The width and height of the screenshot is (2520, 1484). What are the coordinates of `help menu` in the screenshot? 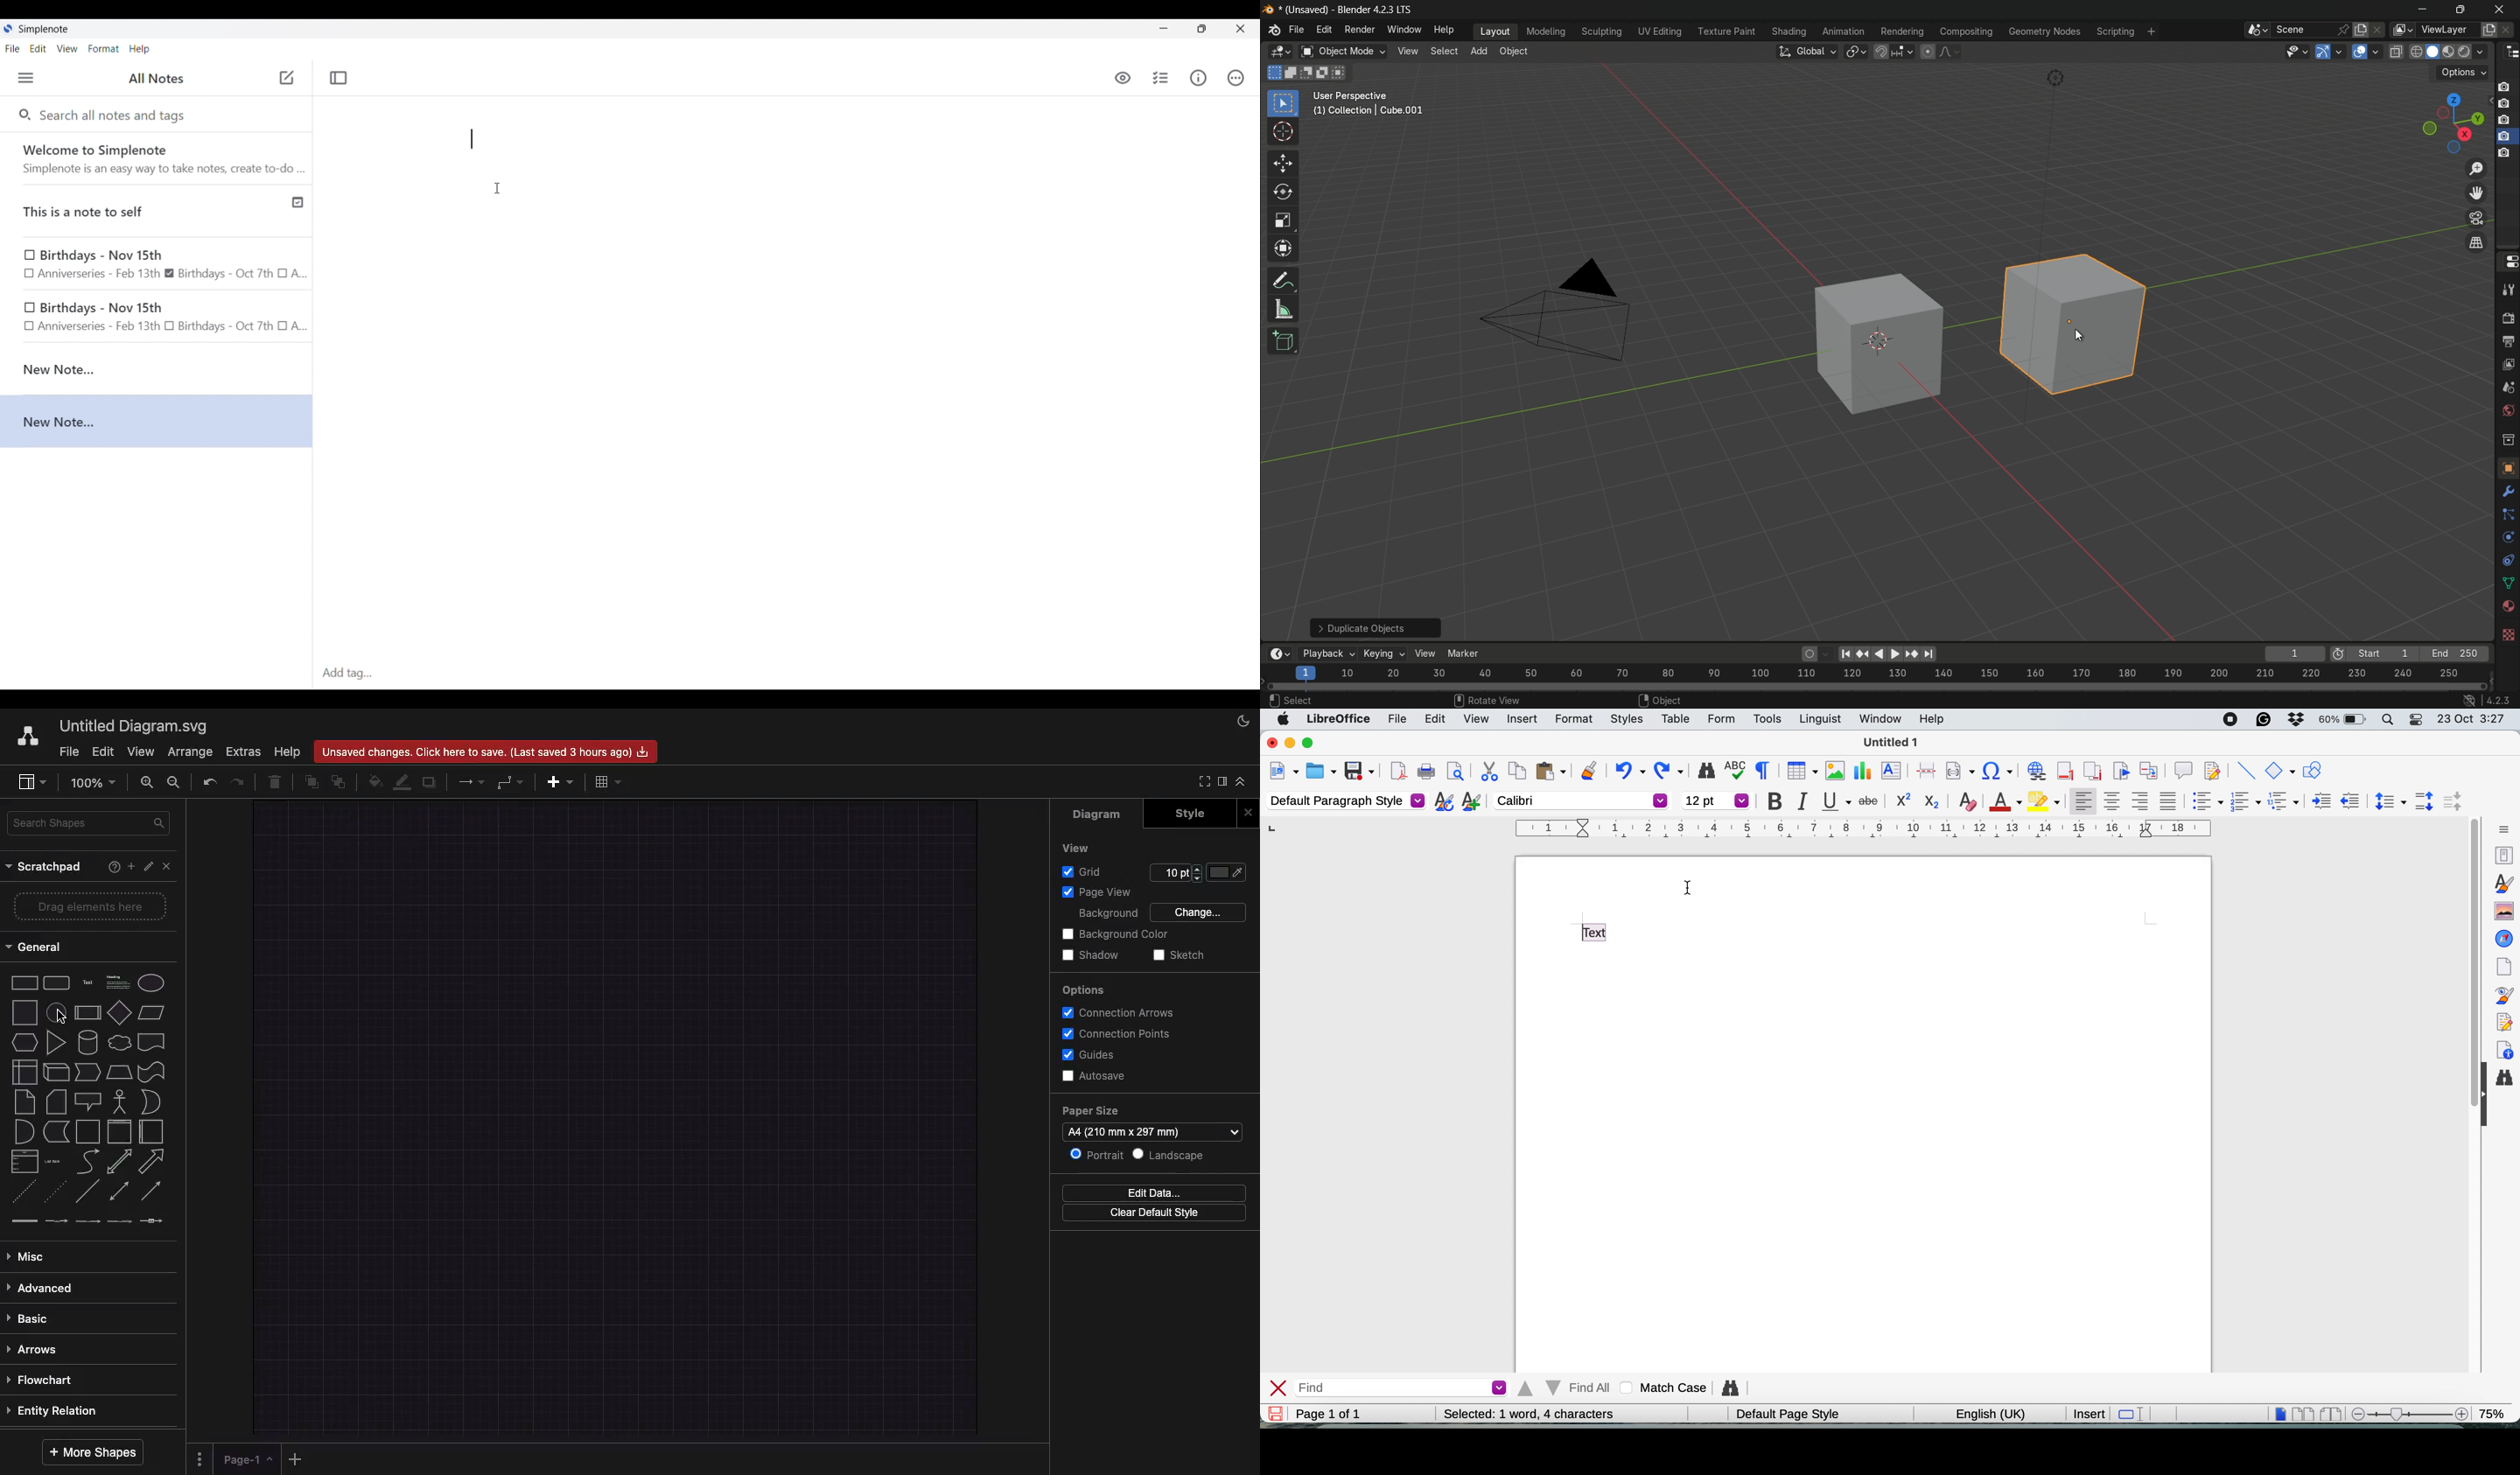 It's located at (1445, 30).